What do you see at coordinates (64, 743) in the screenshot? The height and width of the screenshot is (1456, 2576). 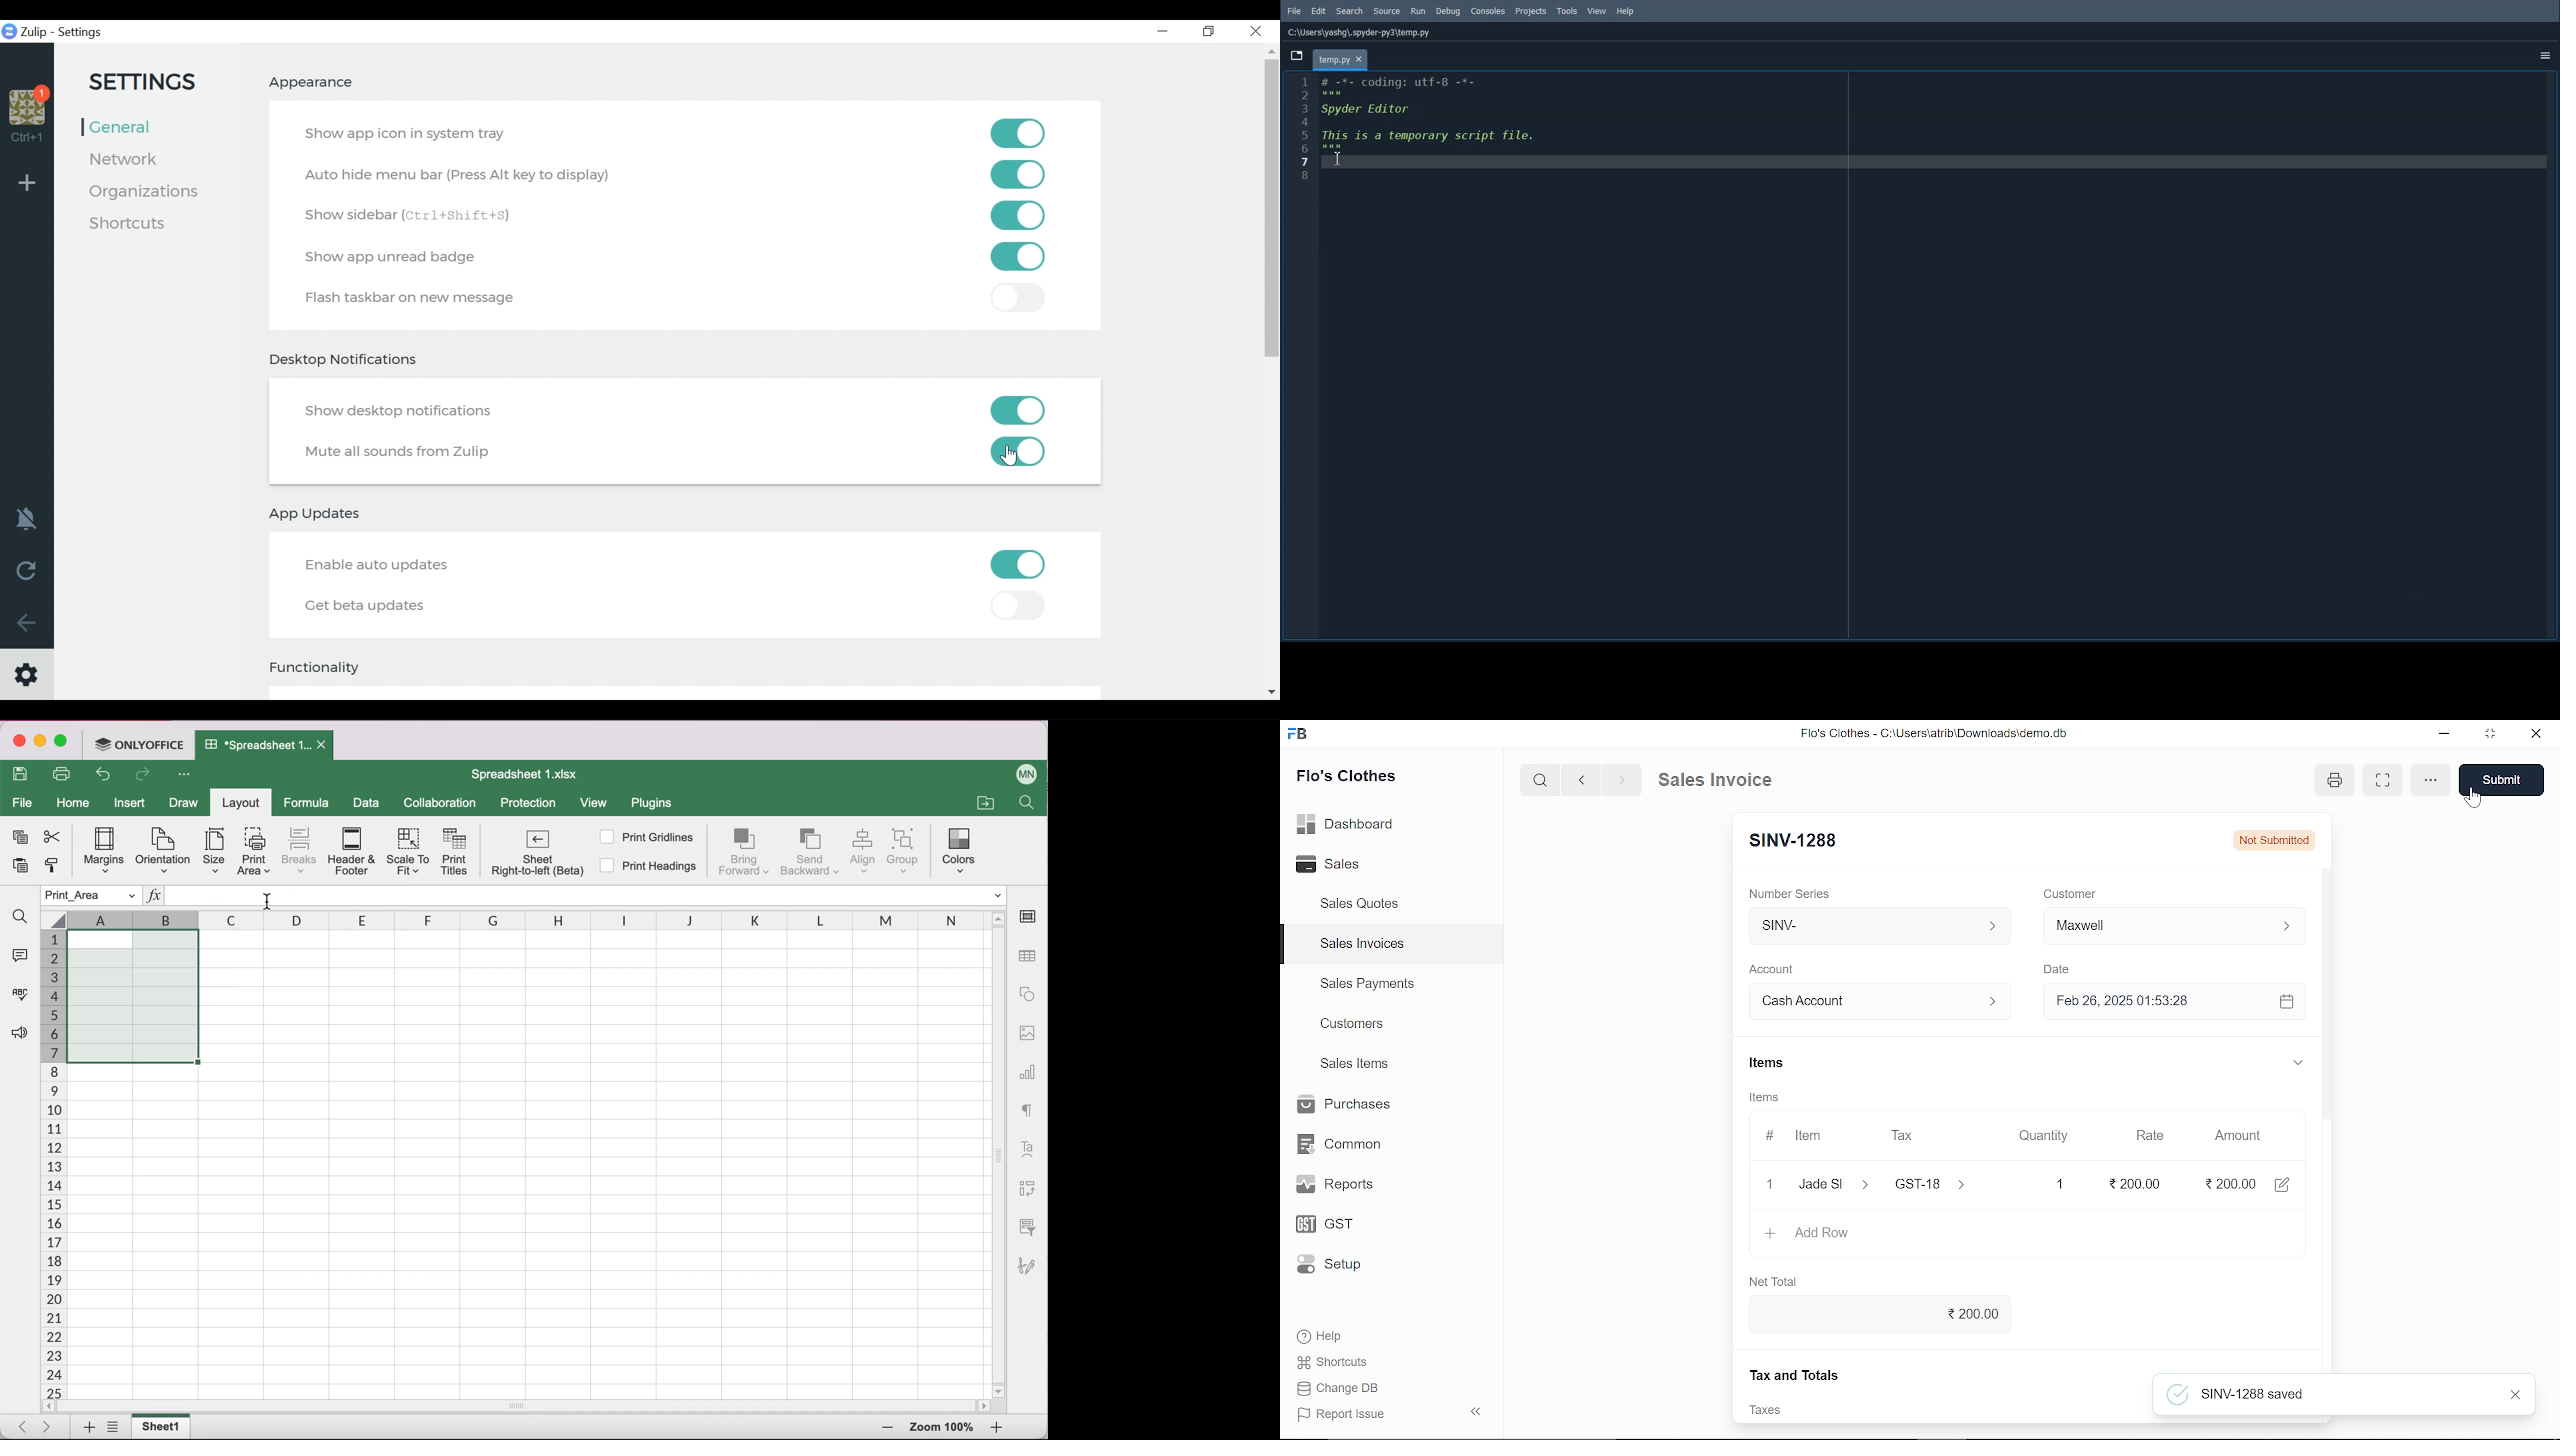 I see `maximize` at bounding box center [64, 743].